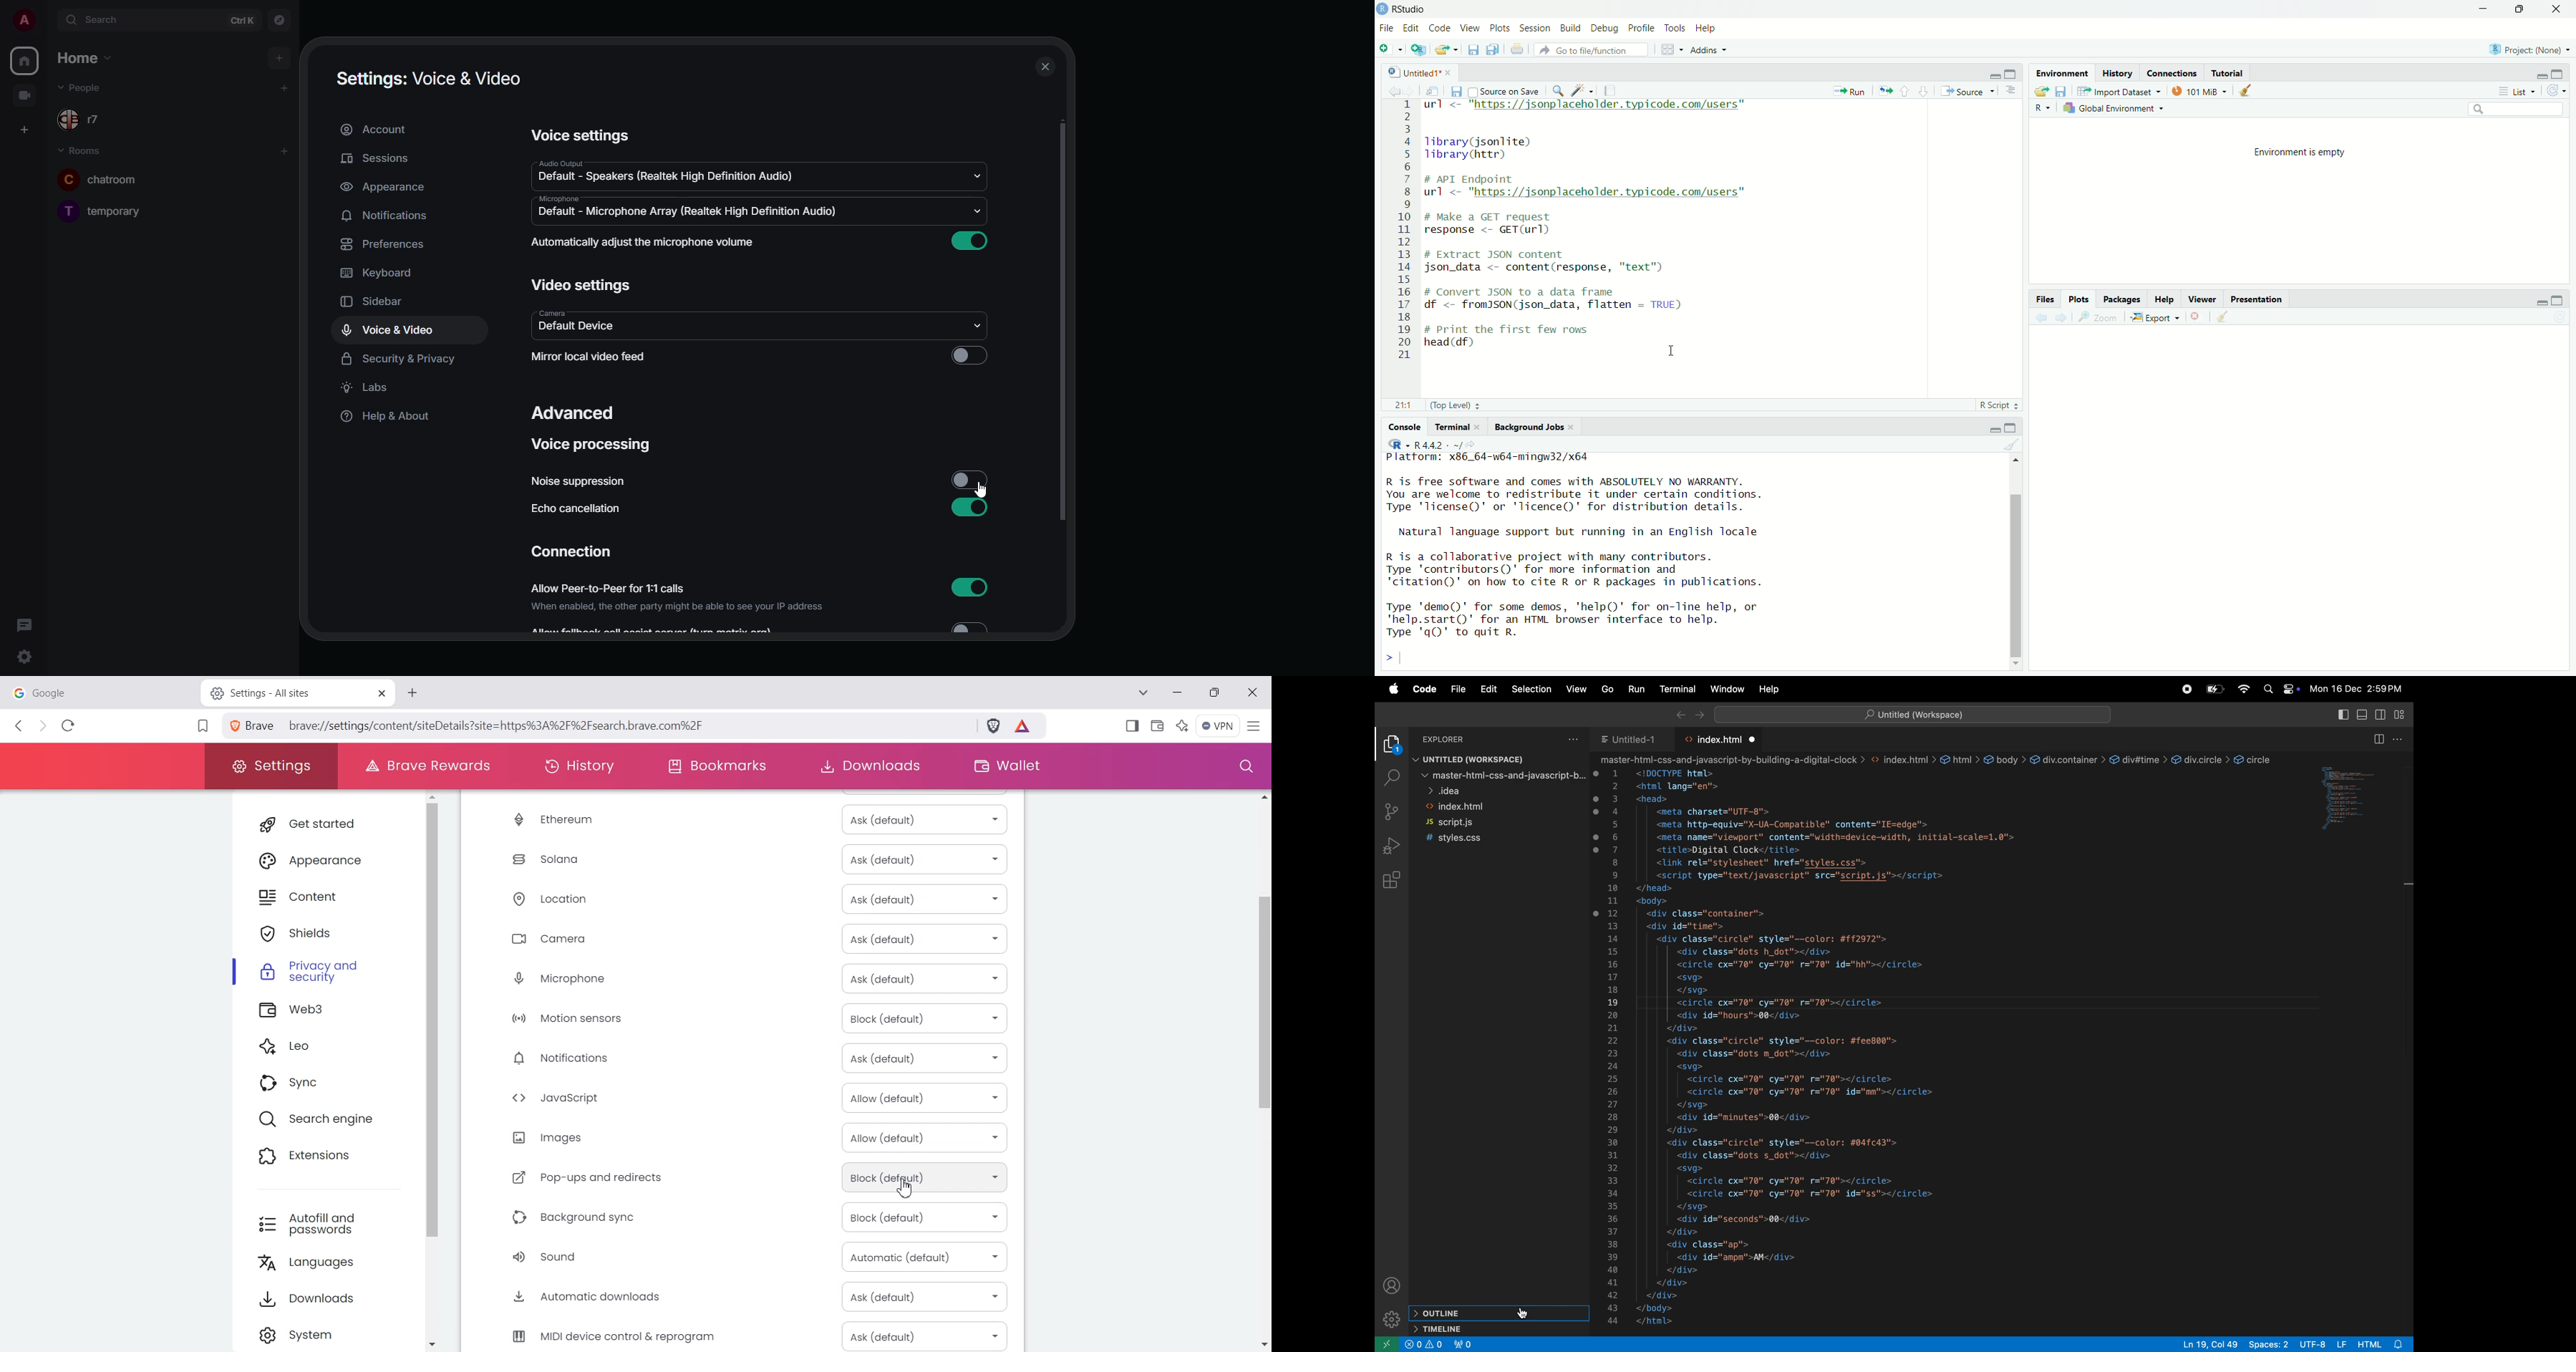  Describe the element at coordinates (1489, 459) in the screenshot. I see `Platform: x86_64-w64-mingw32/x64` at that location.